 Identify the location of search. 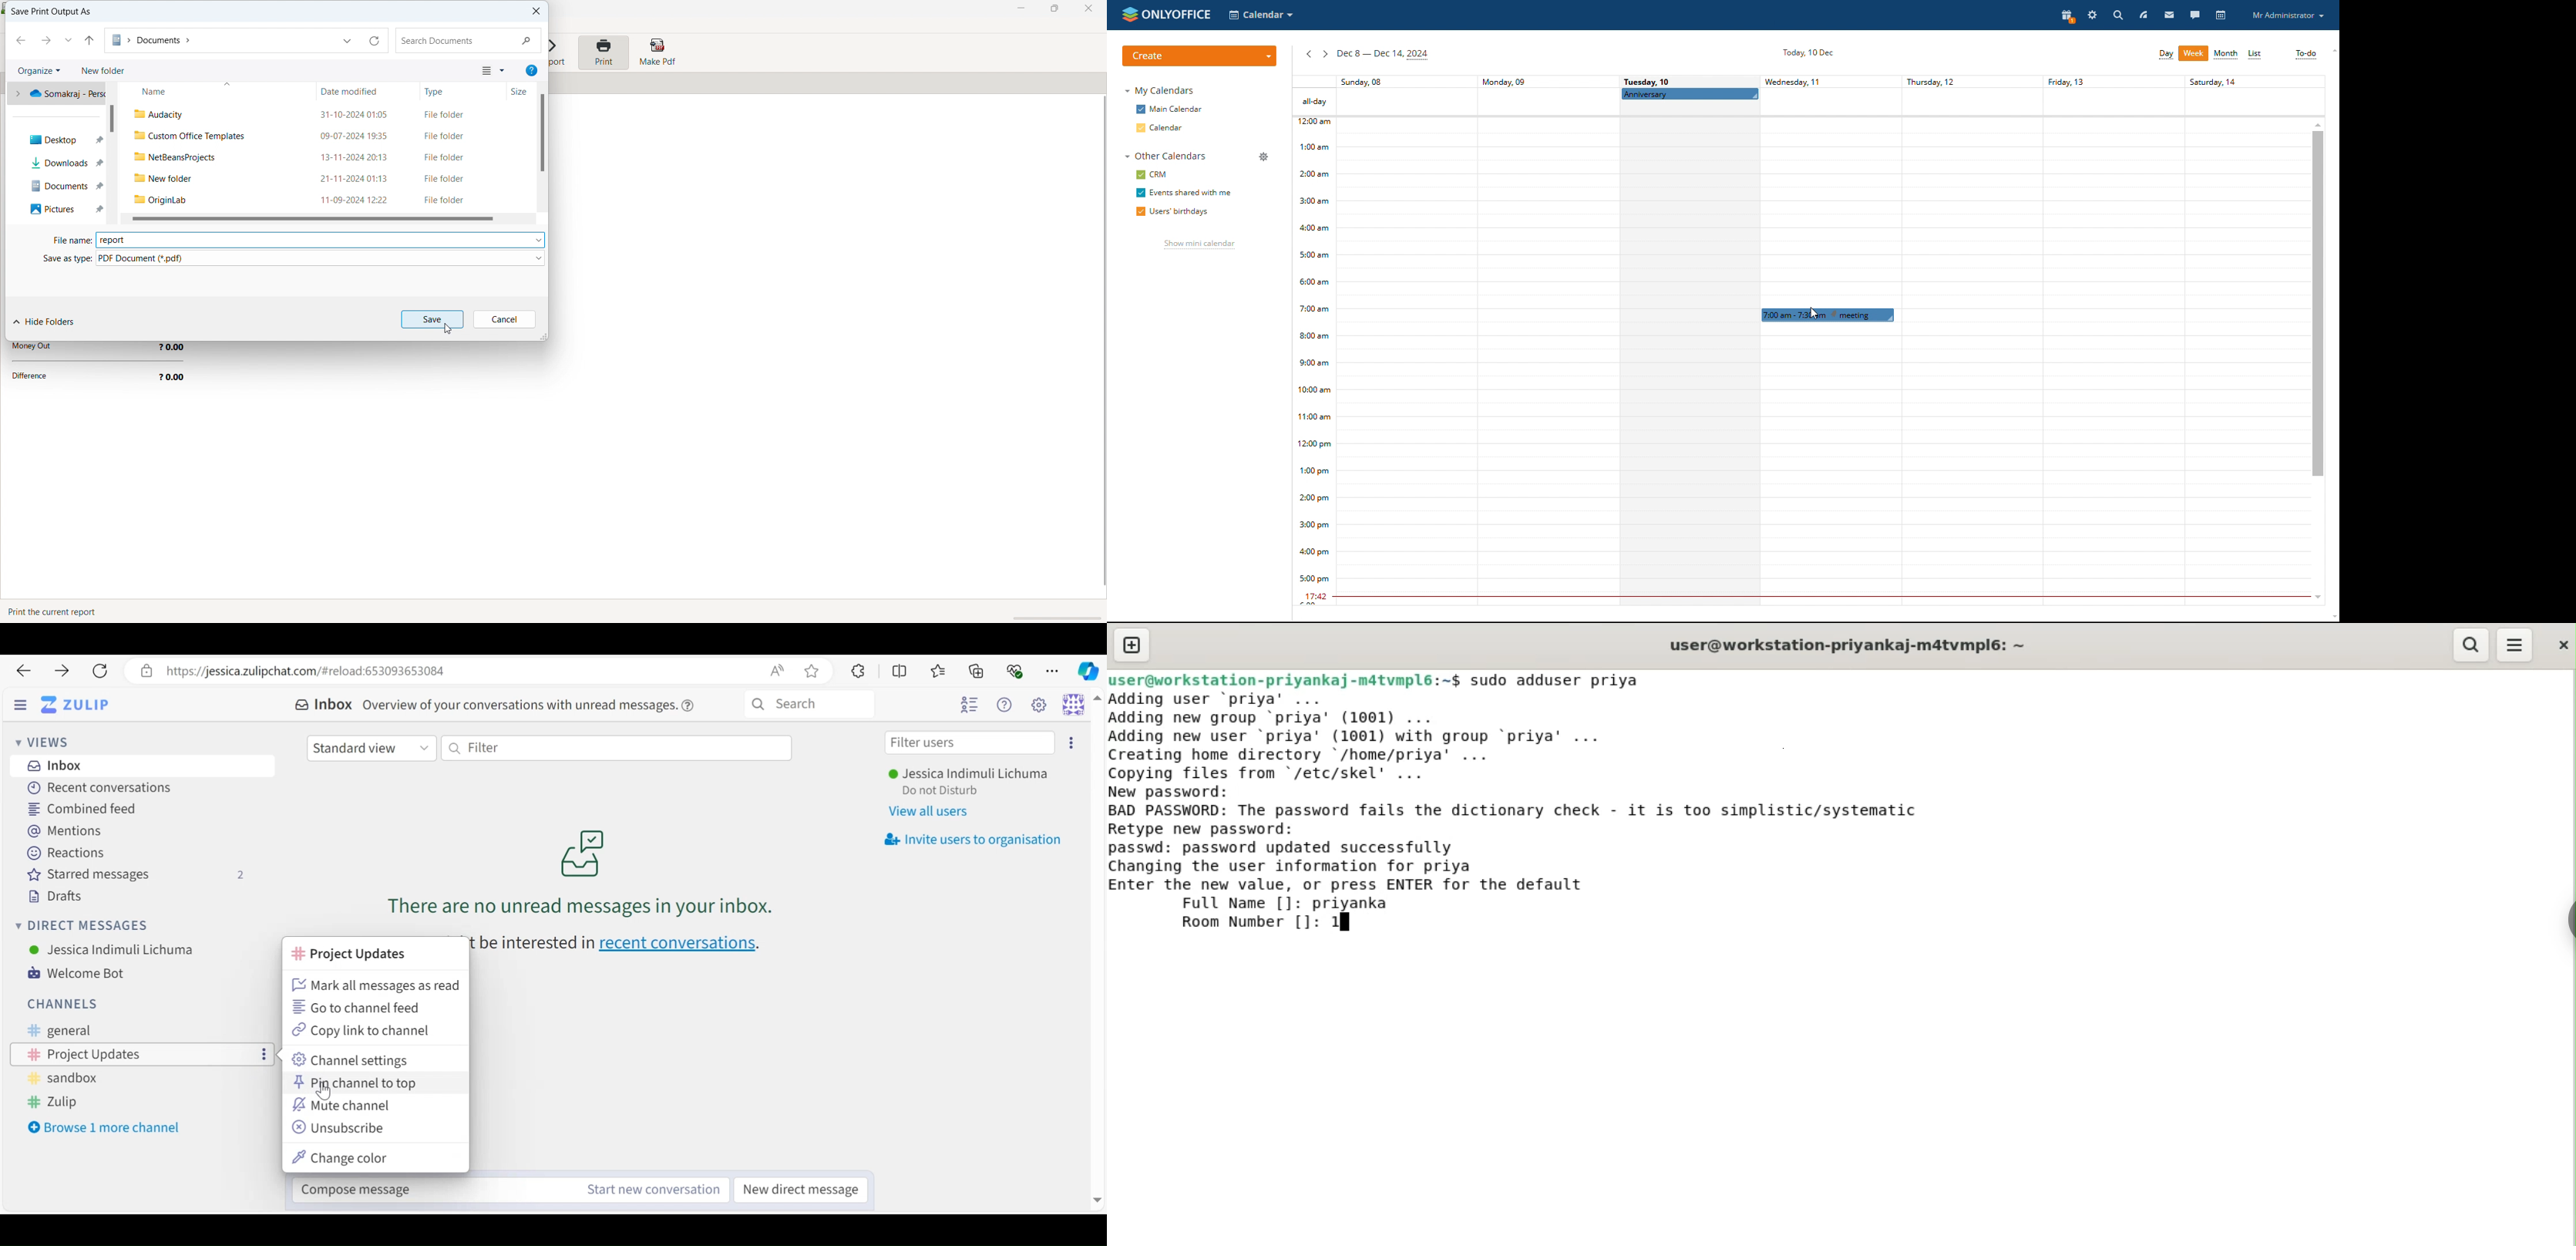
(2469, 645).